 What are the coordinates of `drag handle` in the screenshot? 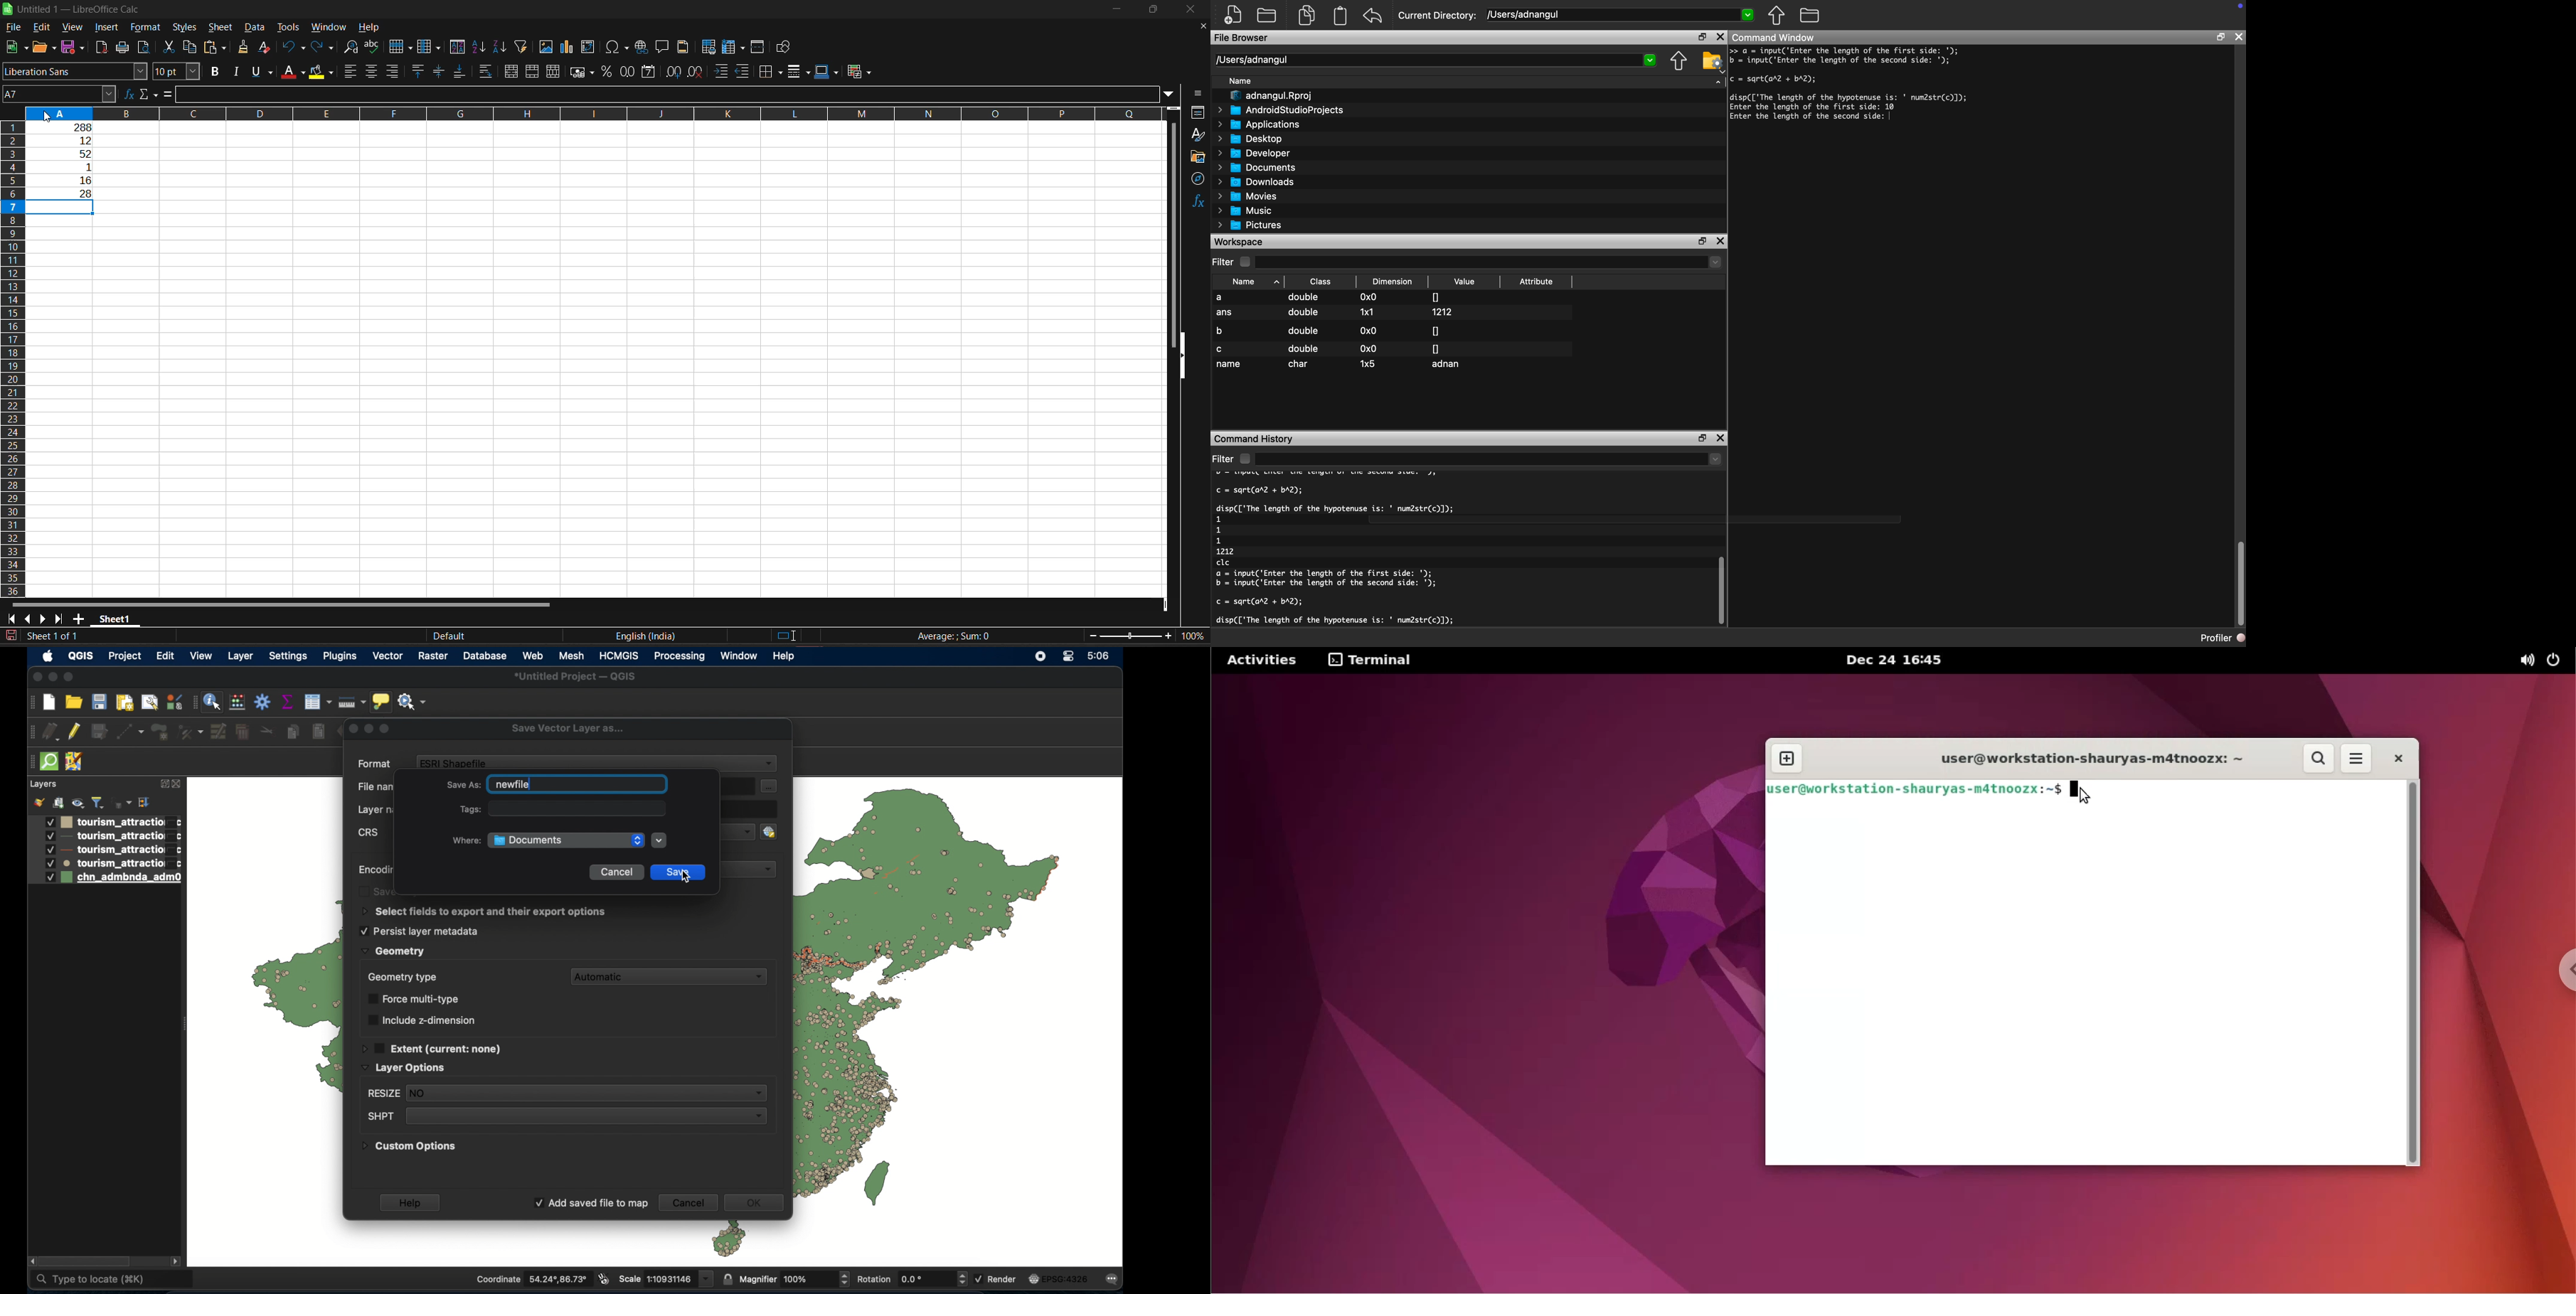 It's located at (31, 702).